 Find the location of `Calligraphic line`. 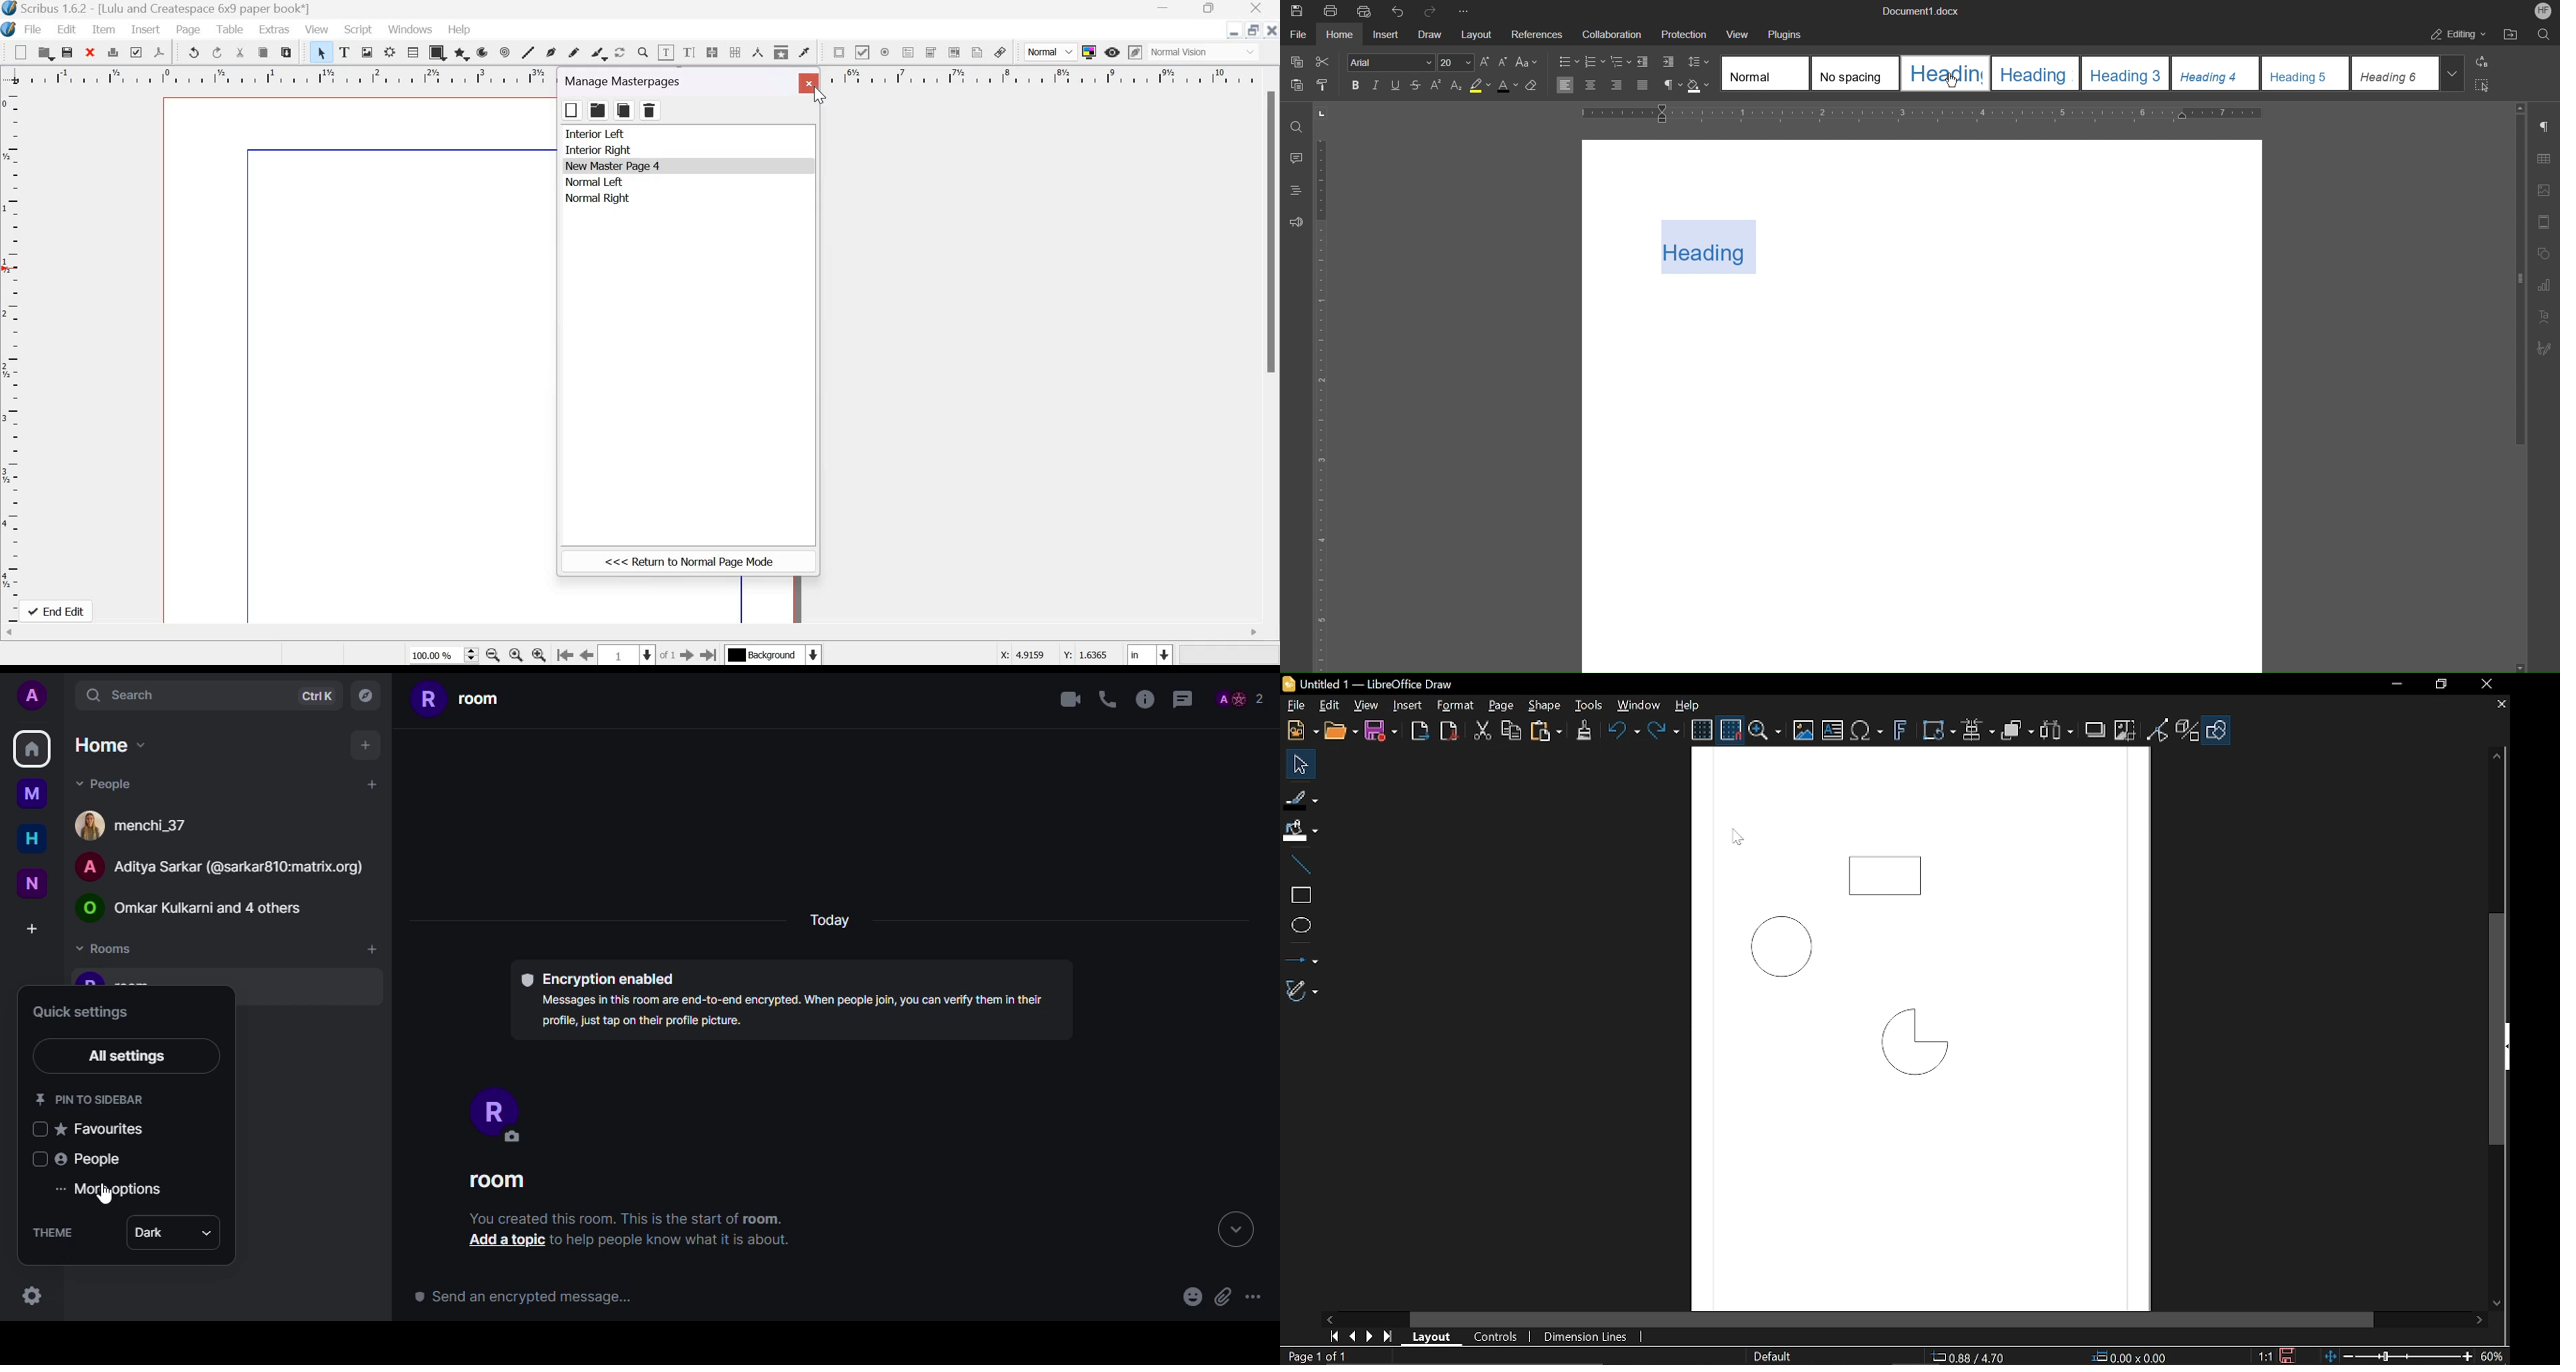

Calligraphic line is located at coordinates (599, 52).